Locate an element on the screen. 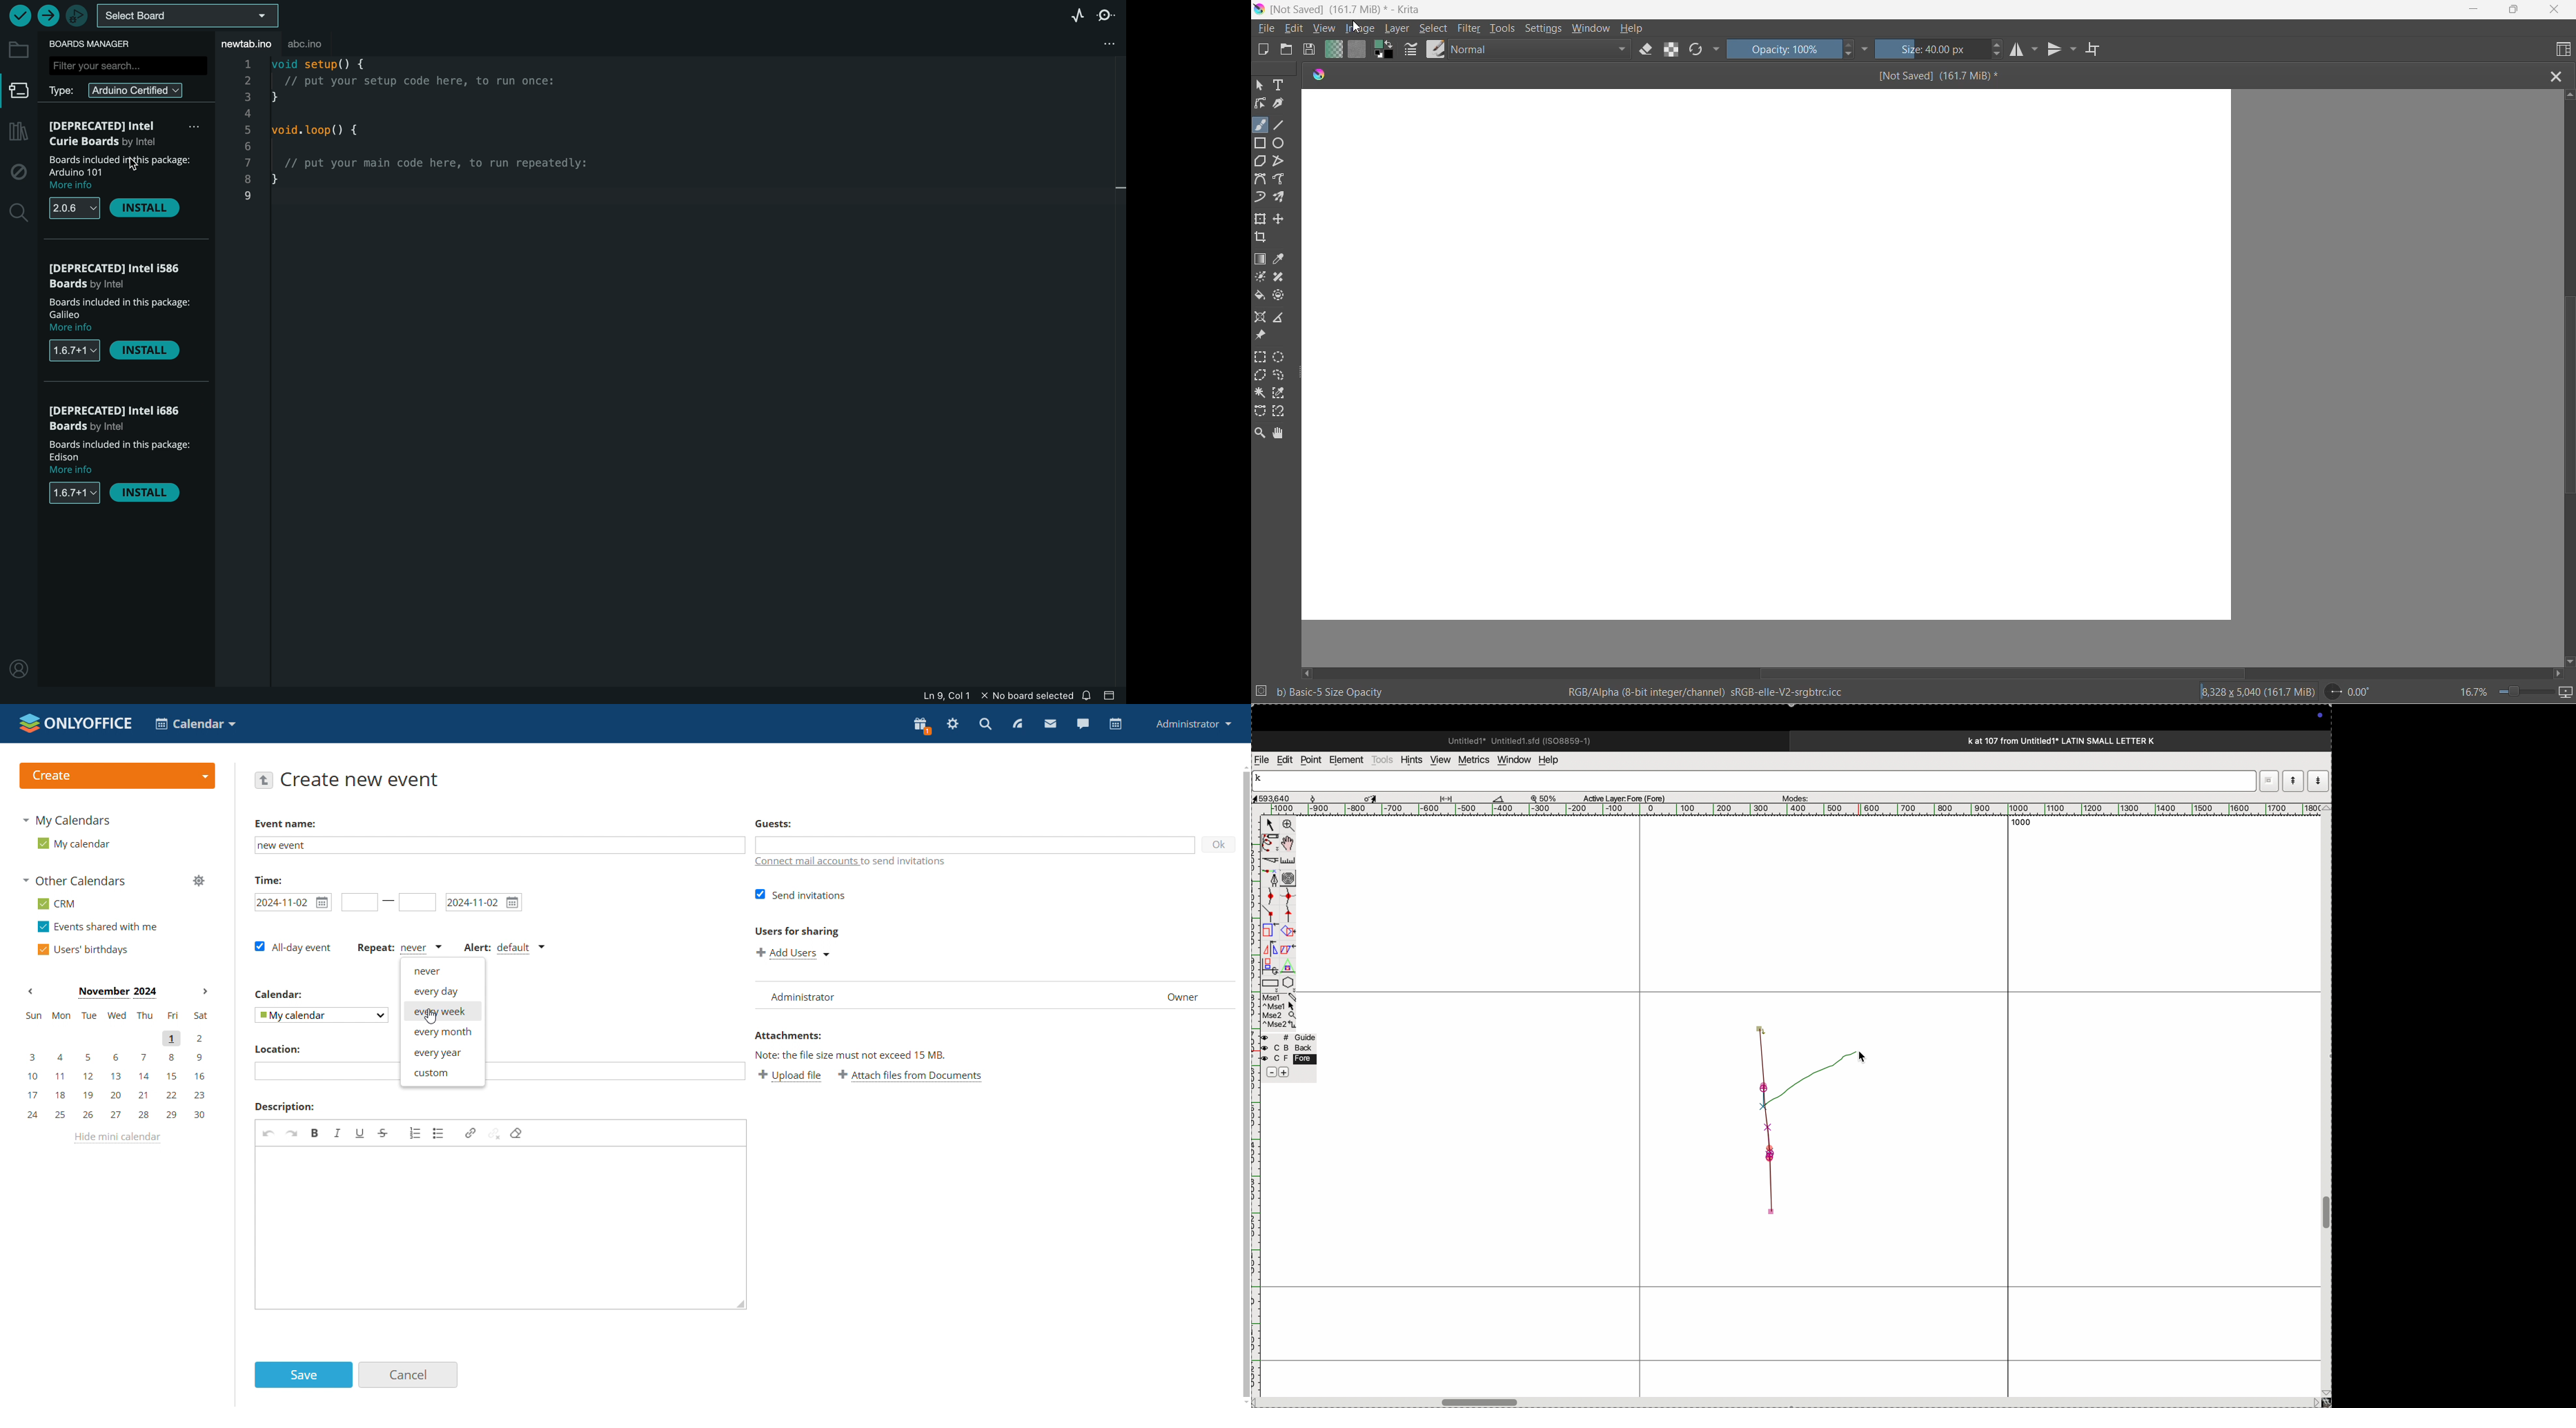 Image resolution: width=2576 pixels, height=1428 pixels. rotation is located at coordinates (2353, 692).